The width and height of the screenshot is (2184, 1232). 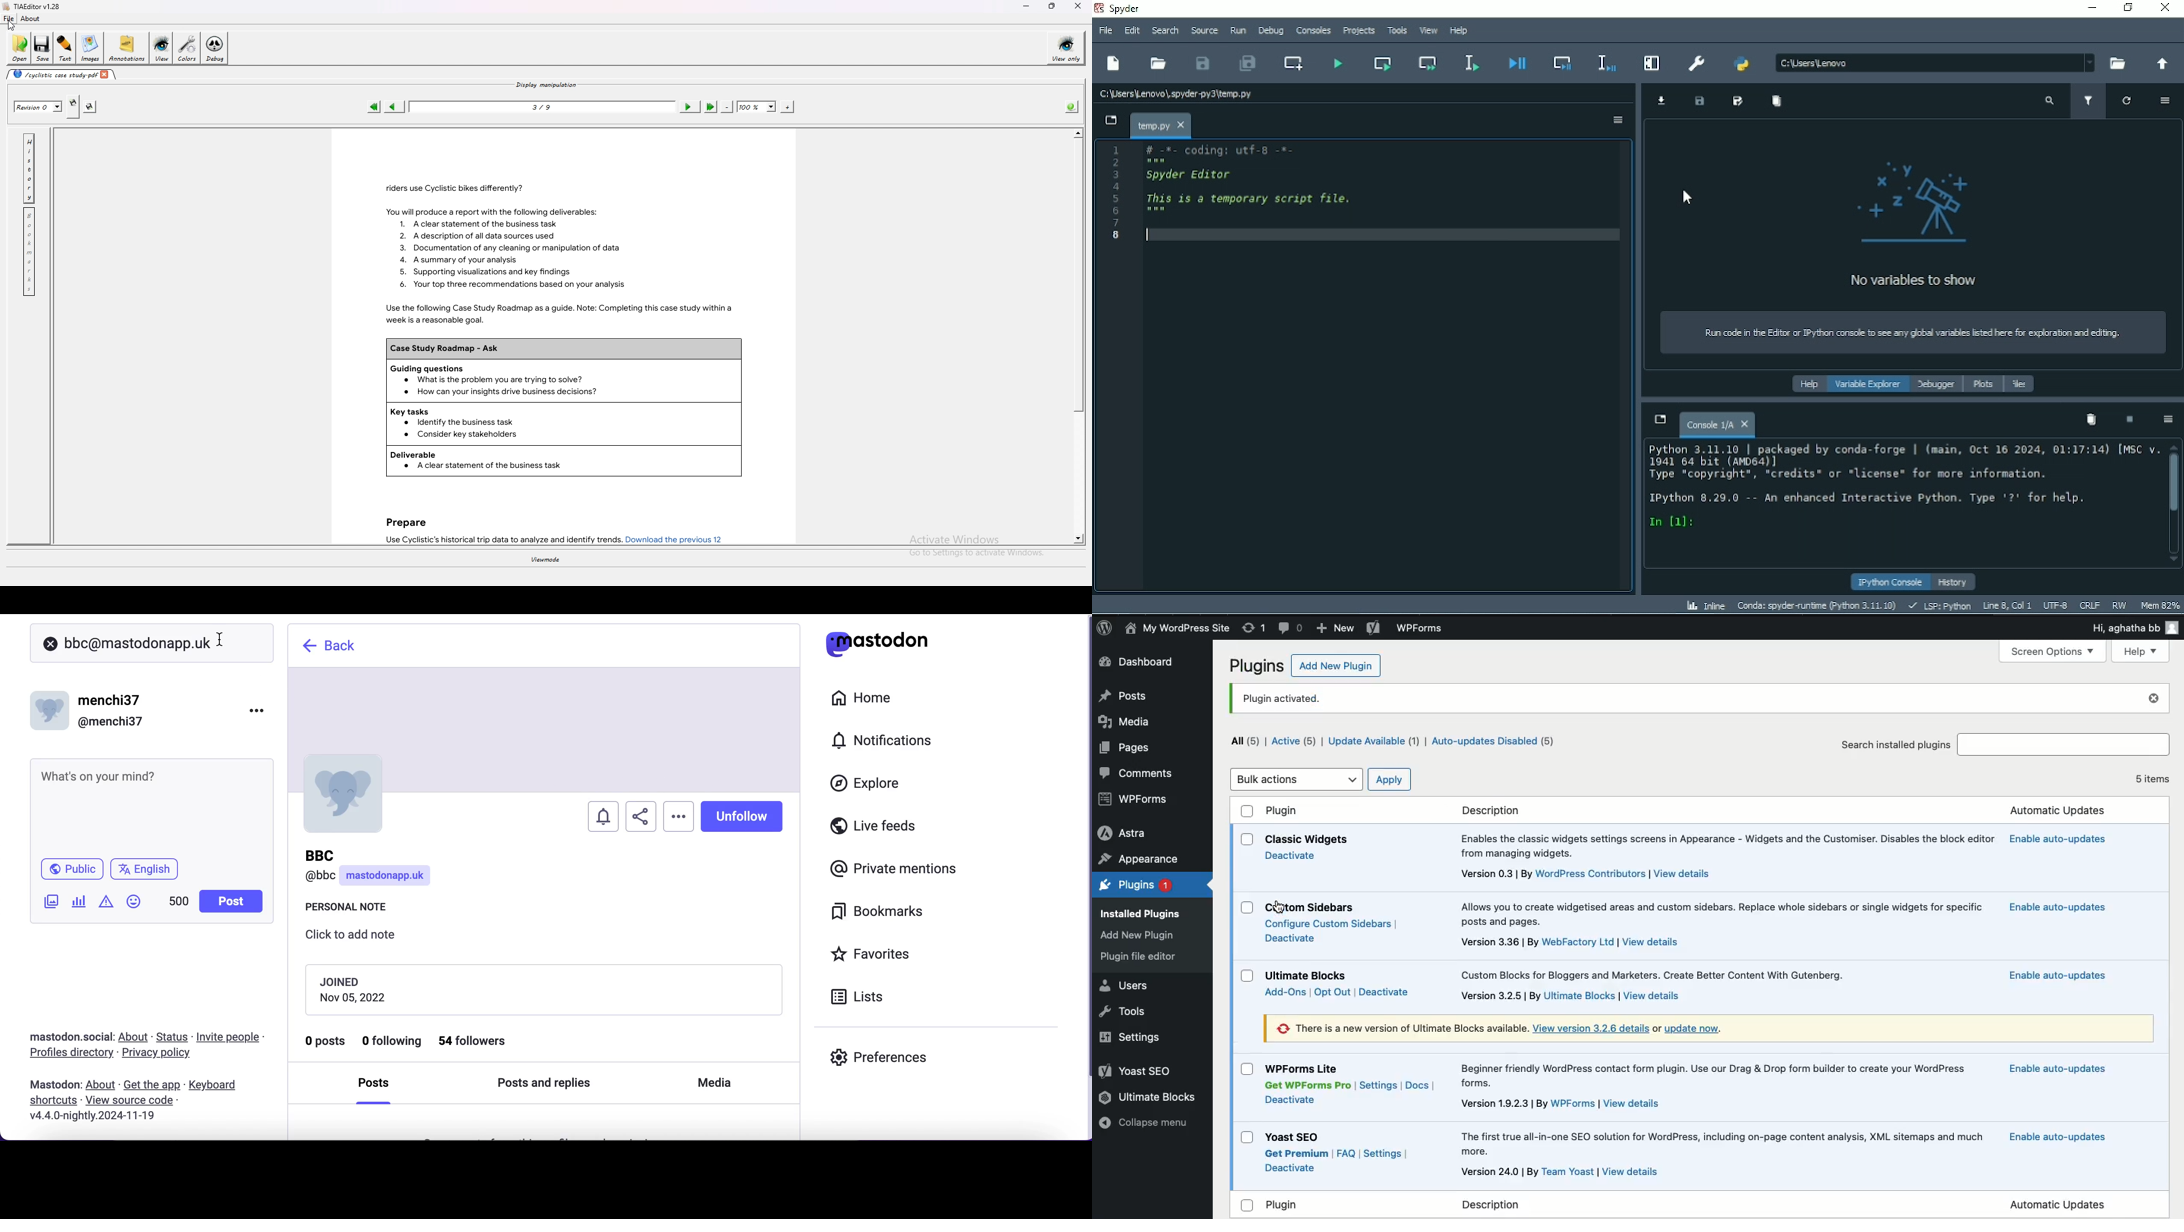 I want to click on 2024-11-19, so click(x=99, y=1116).